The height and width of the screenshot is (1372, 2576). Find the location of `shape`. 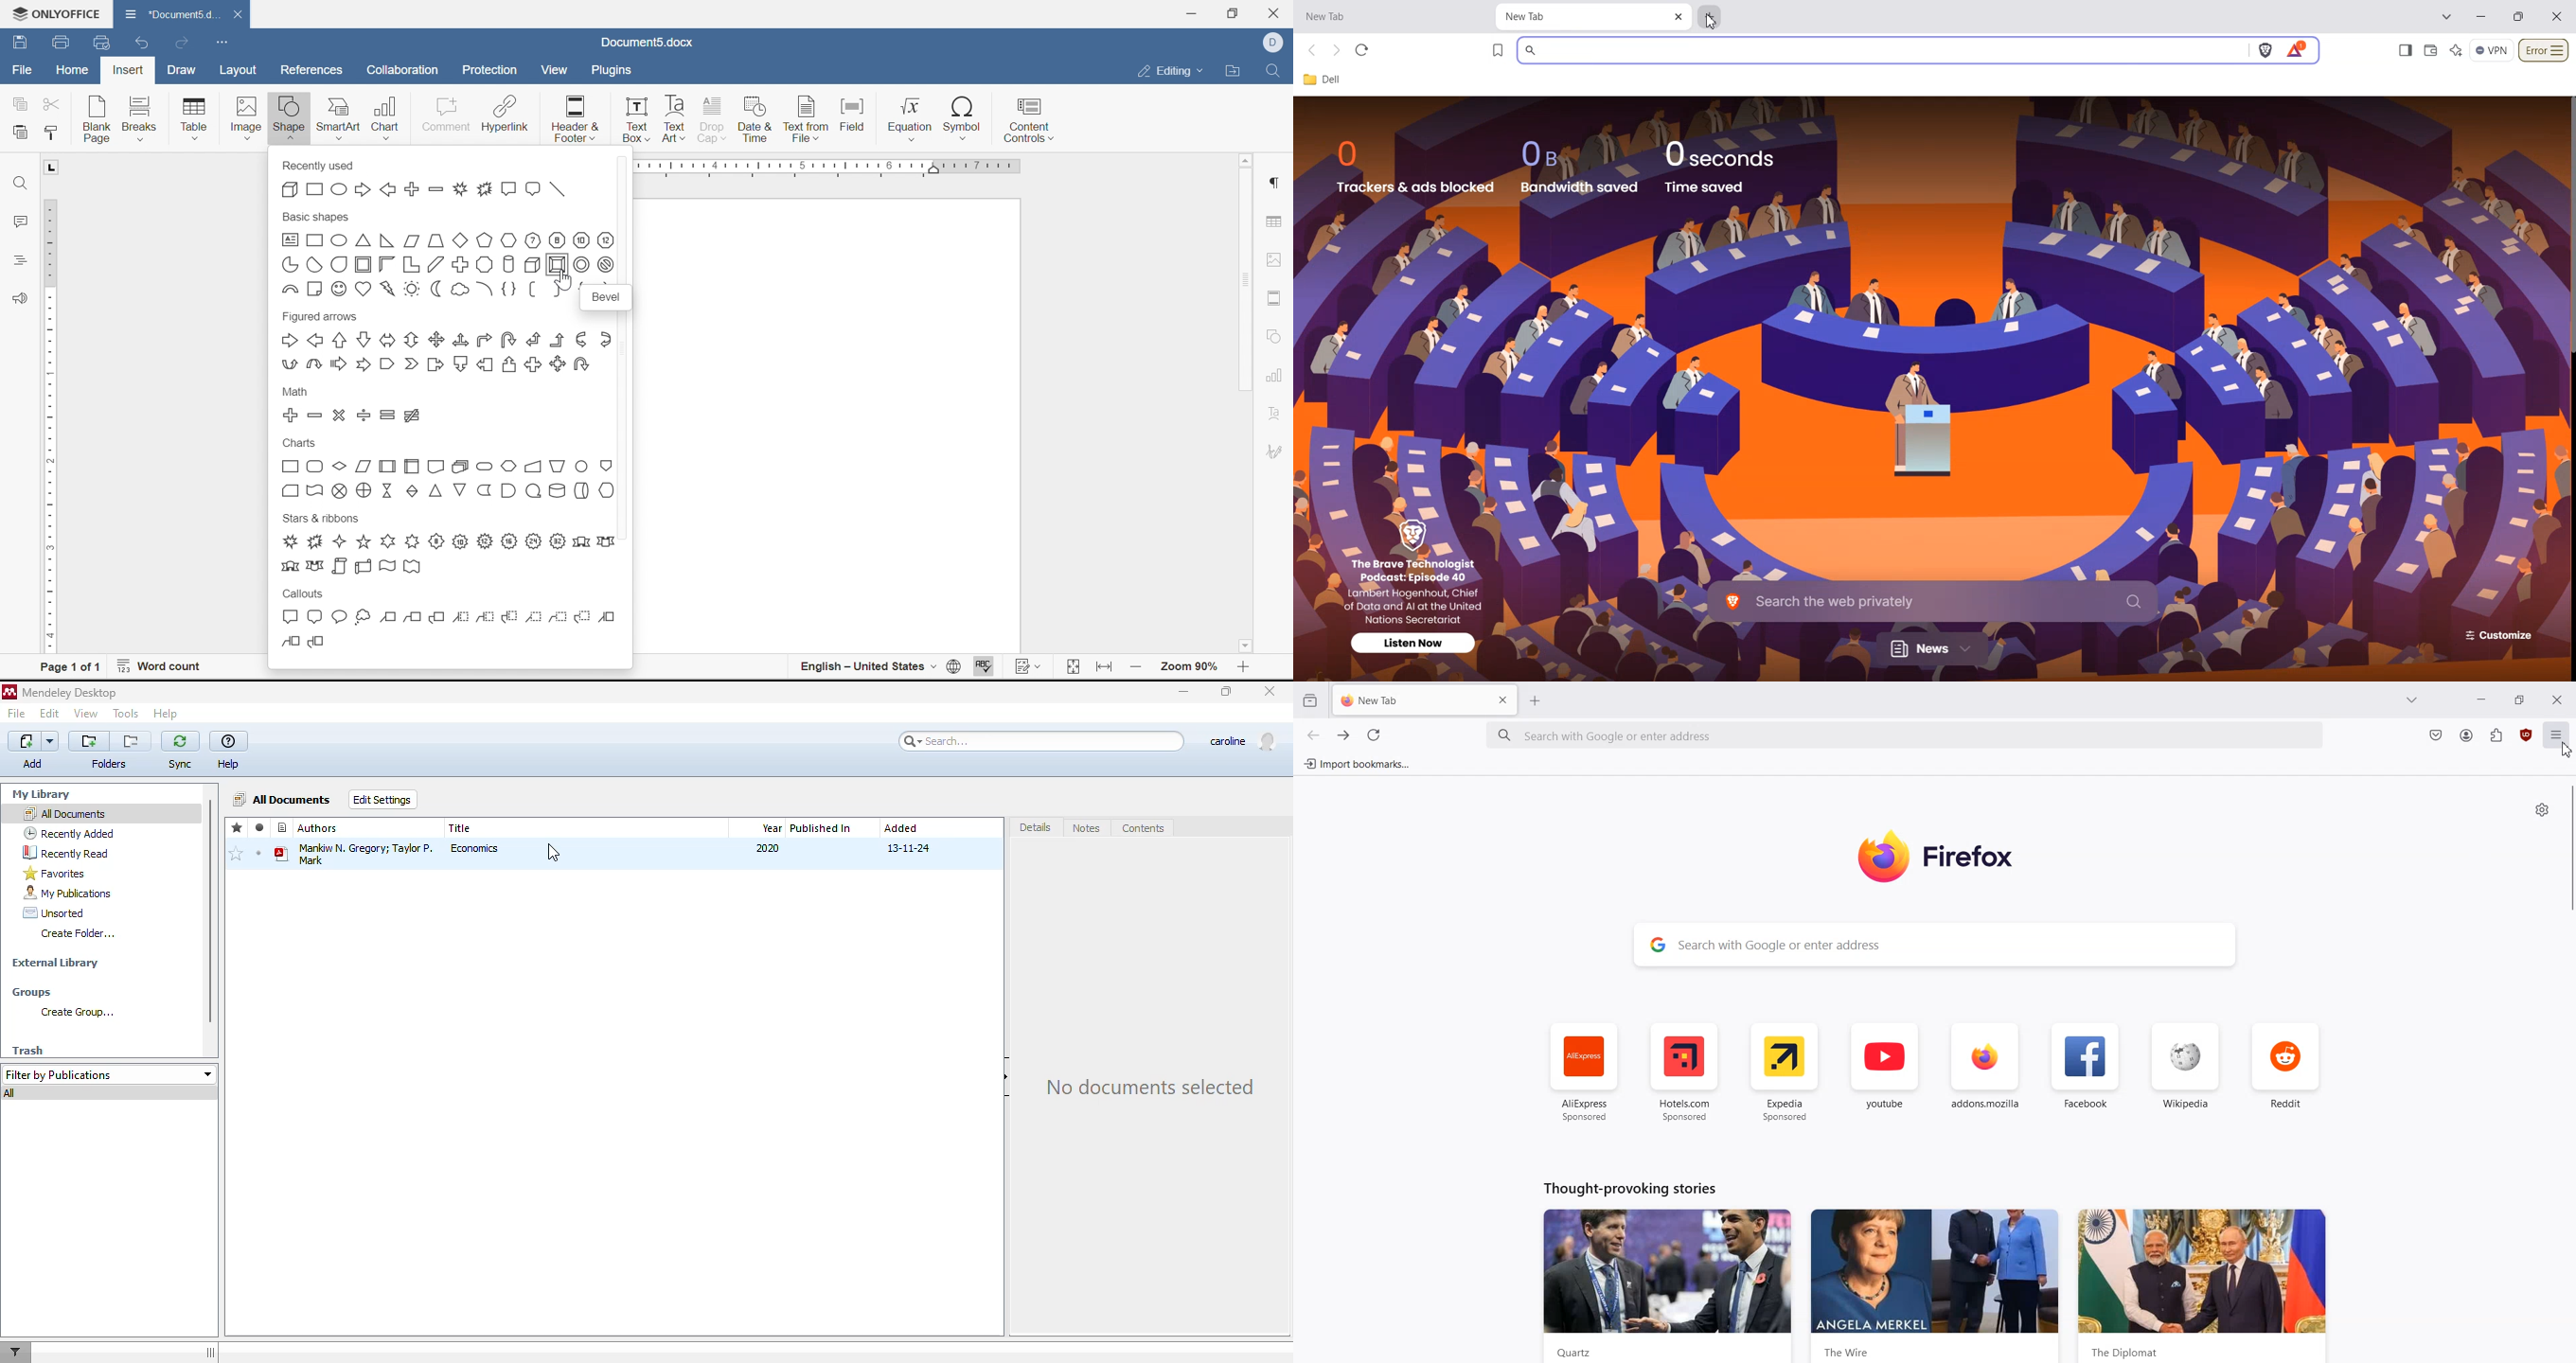

shape is located at coordinates (287, 114).